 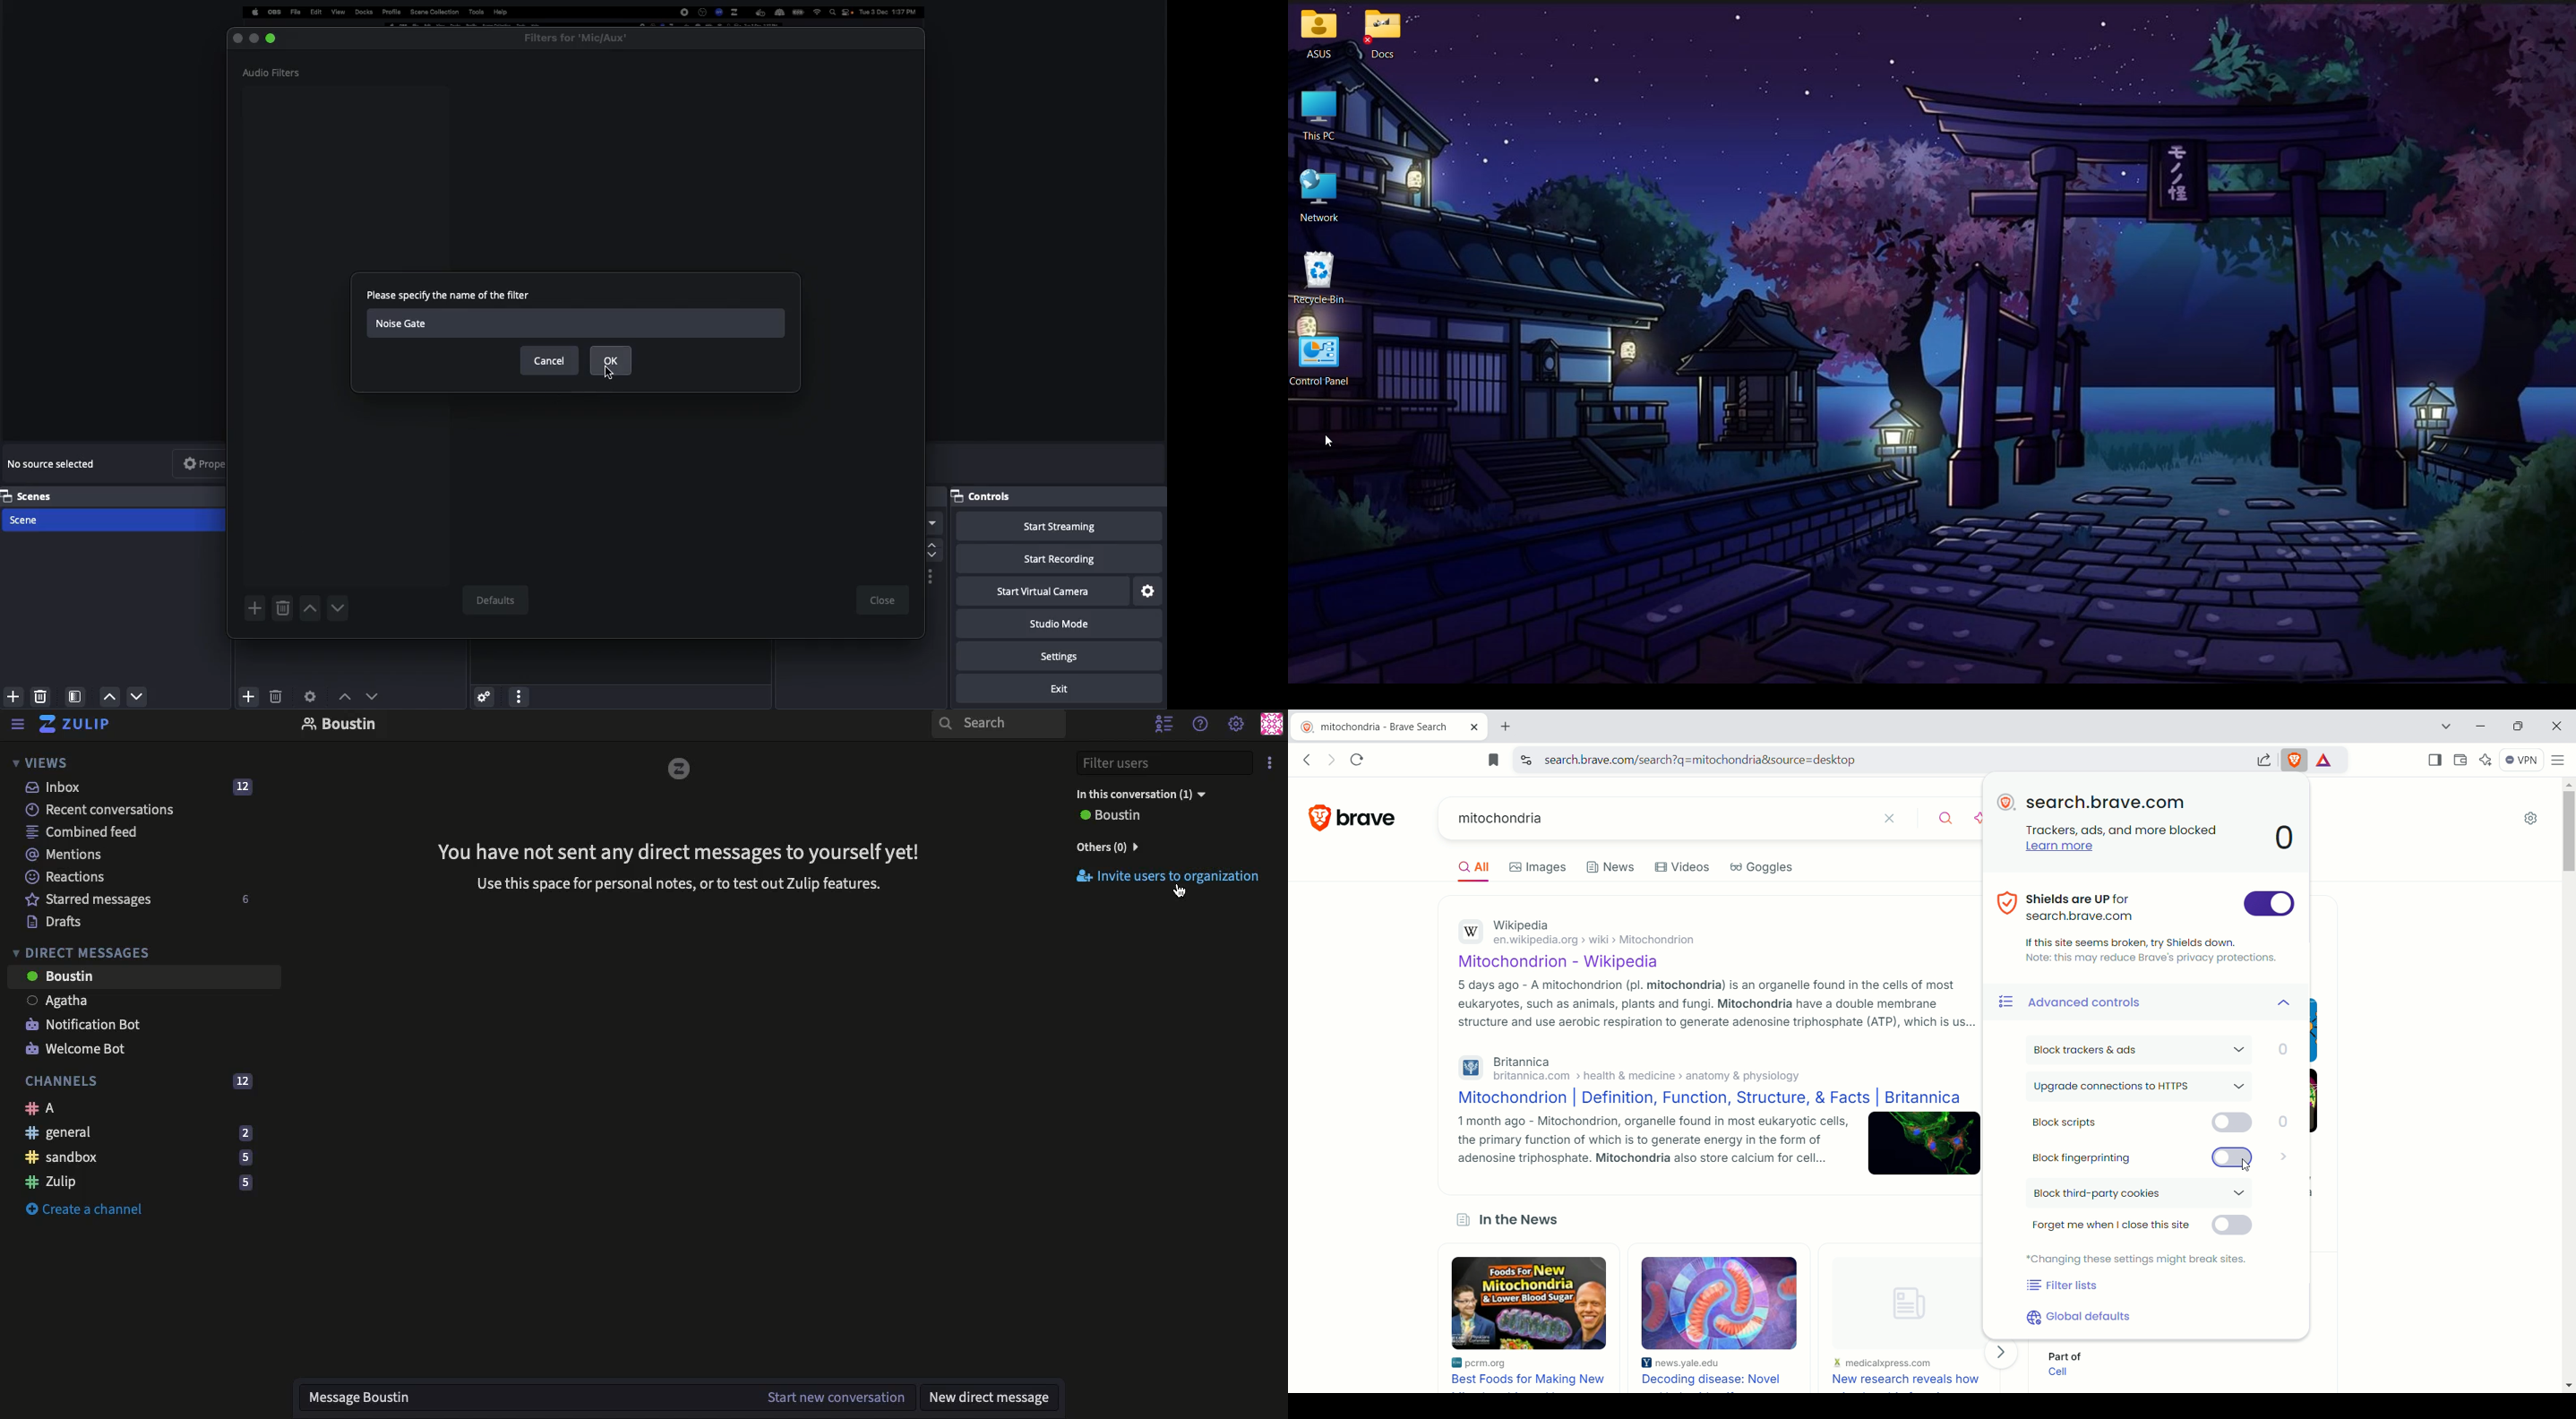 I want to click on Reactions, so click(x=62, y=879).